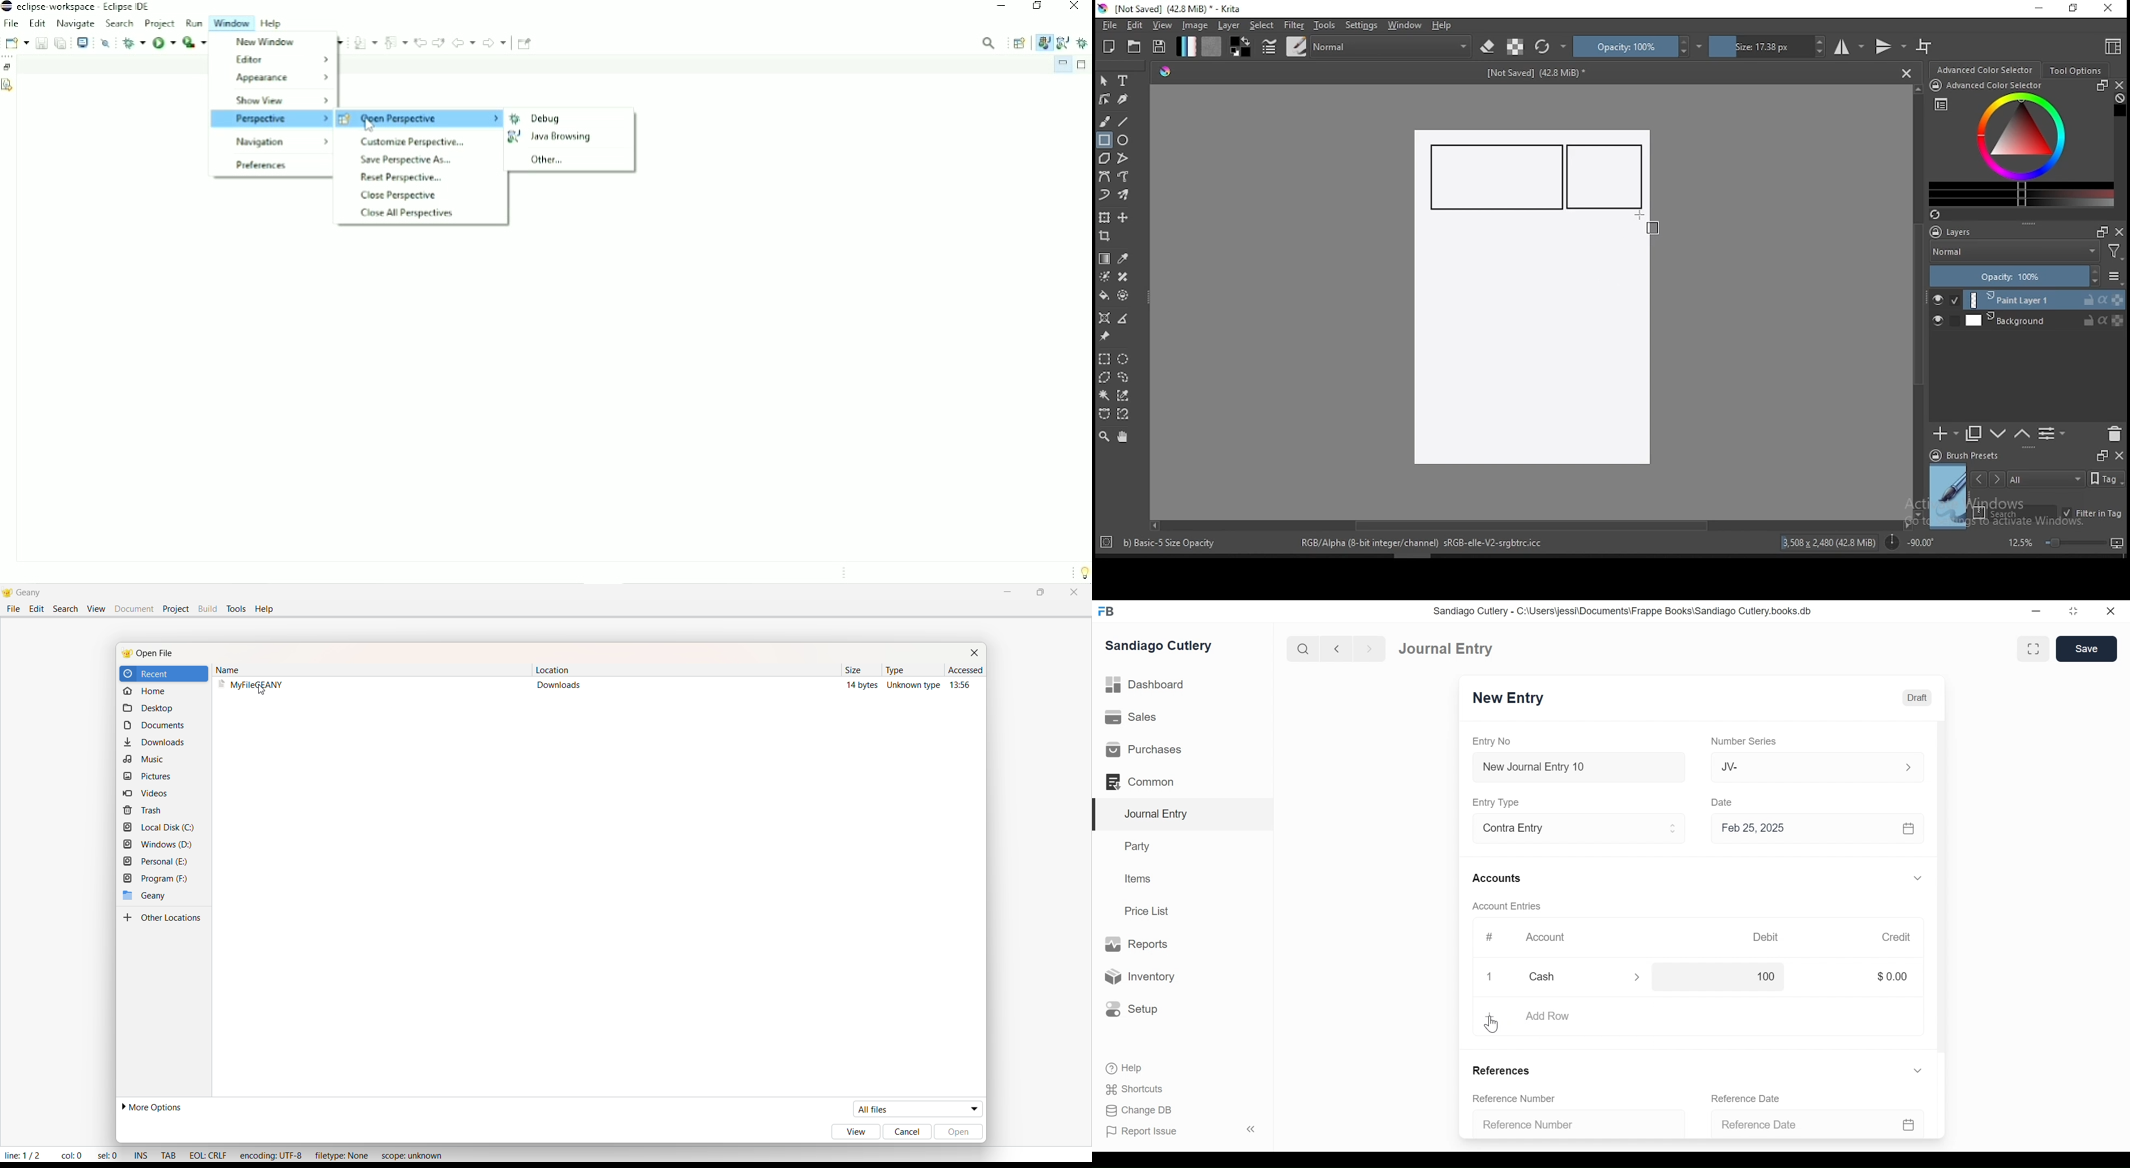 The height and width of the screenshot is (1176, 2156). I want to click on all files, so click(905, 1109).